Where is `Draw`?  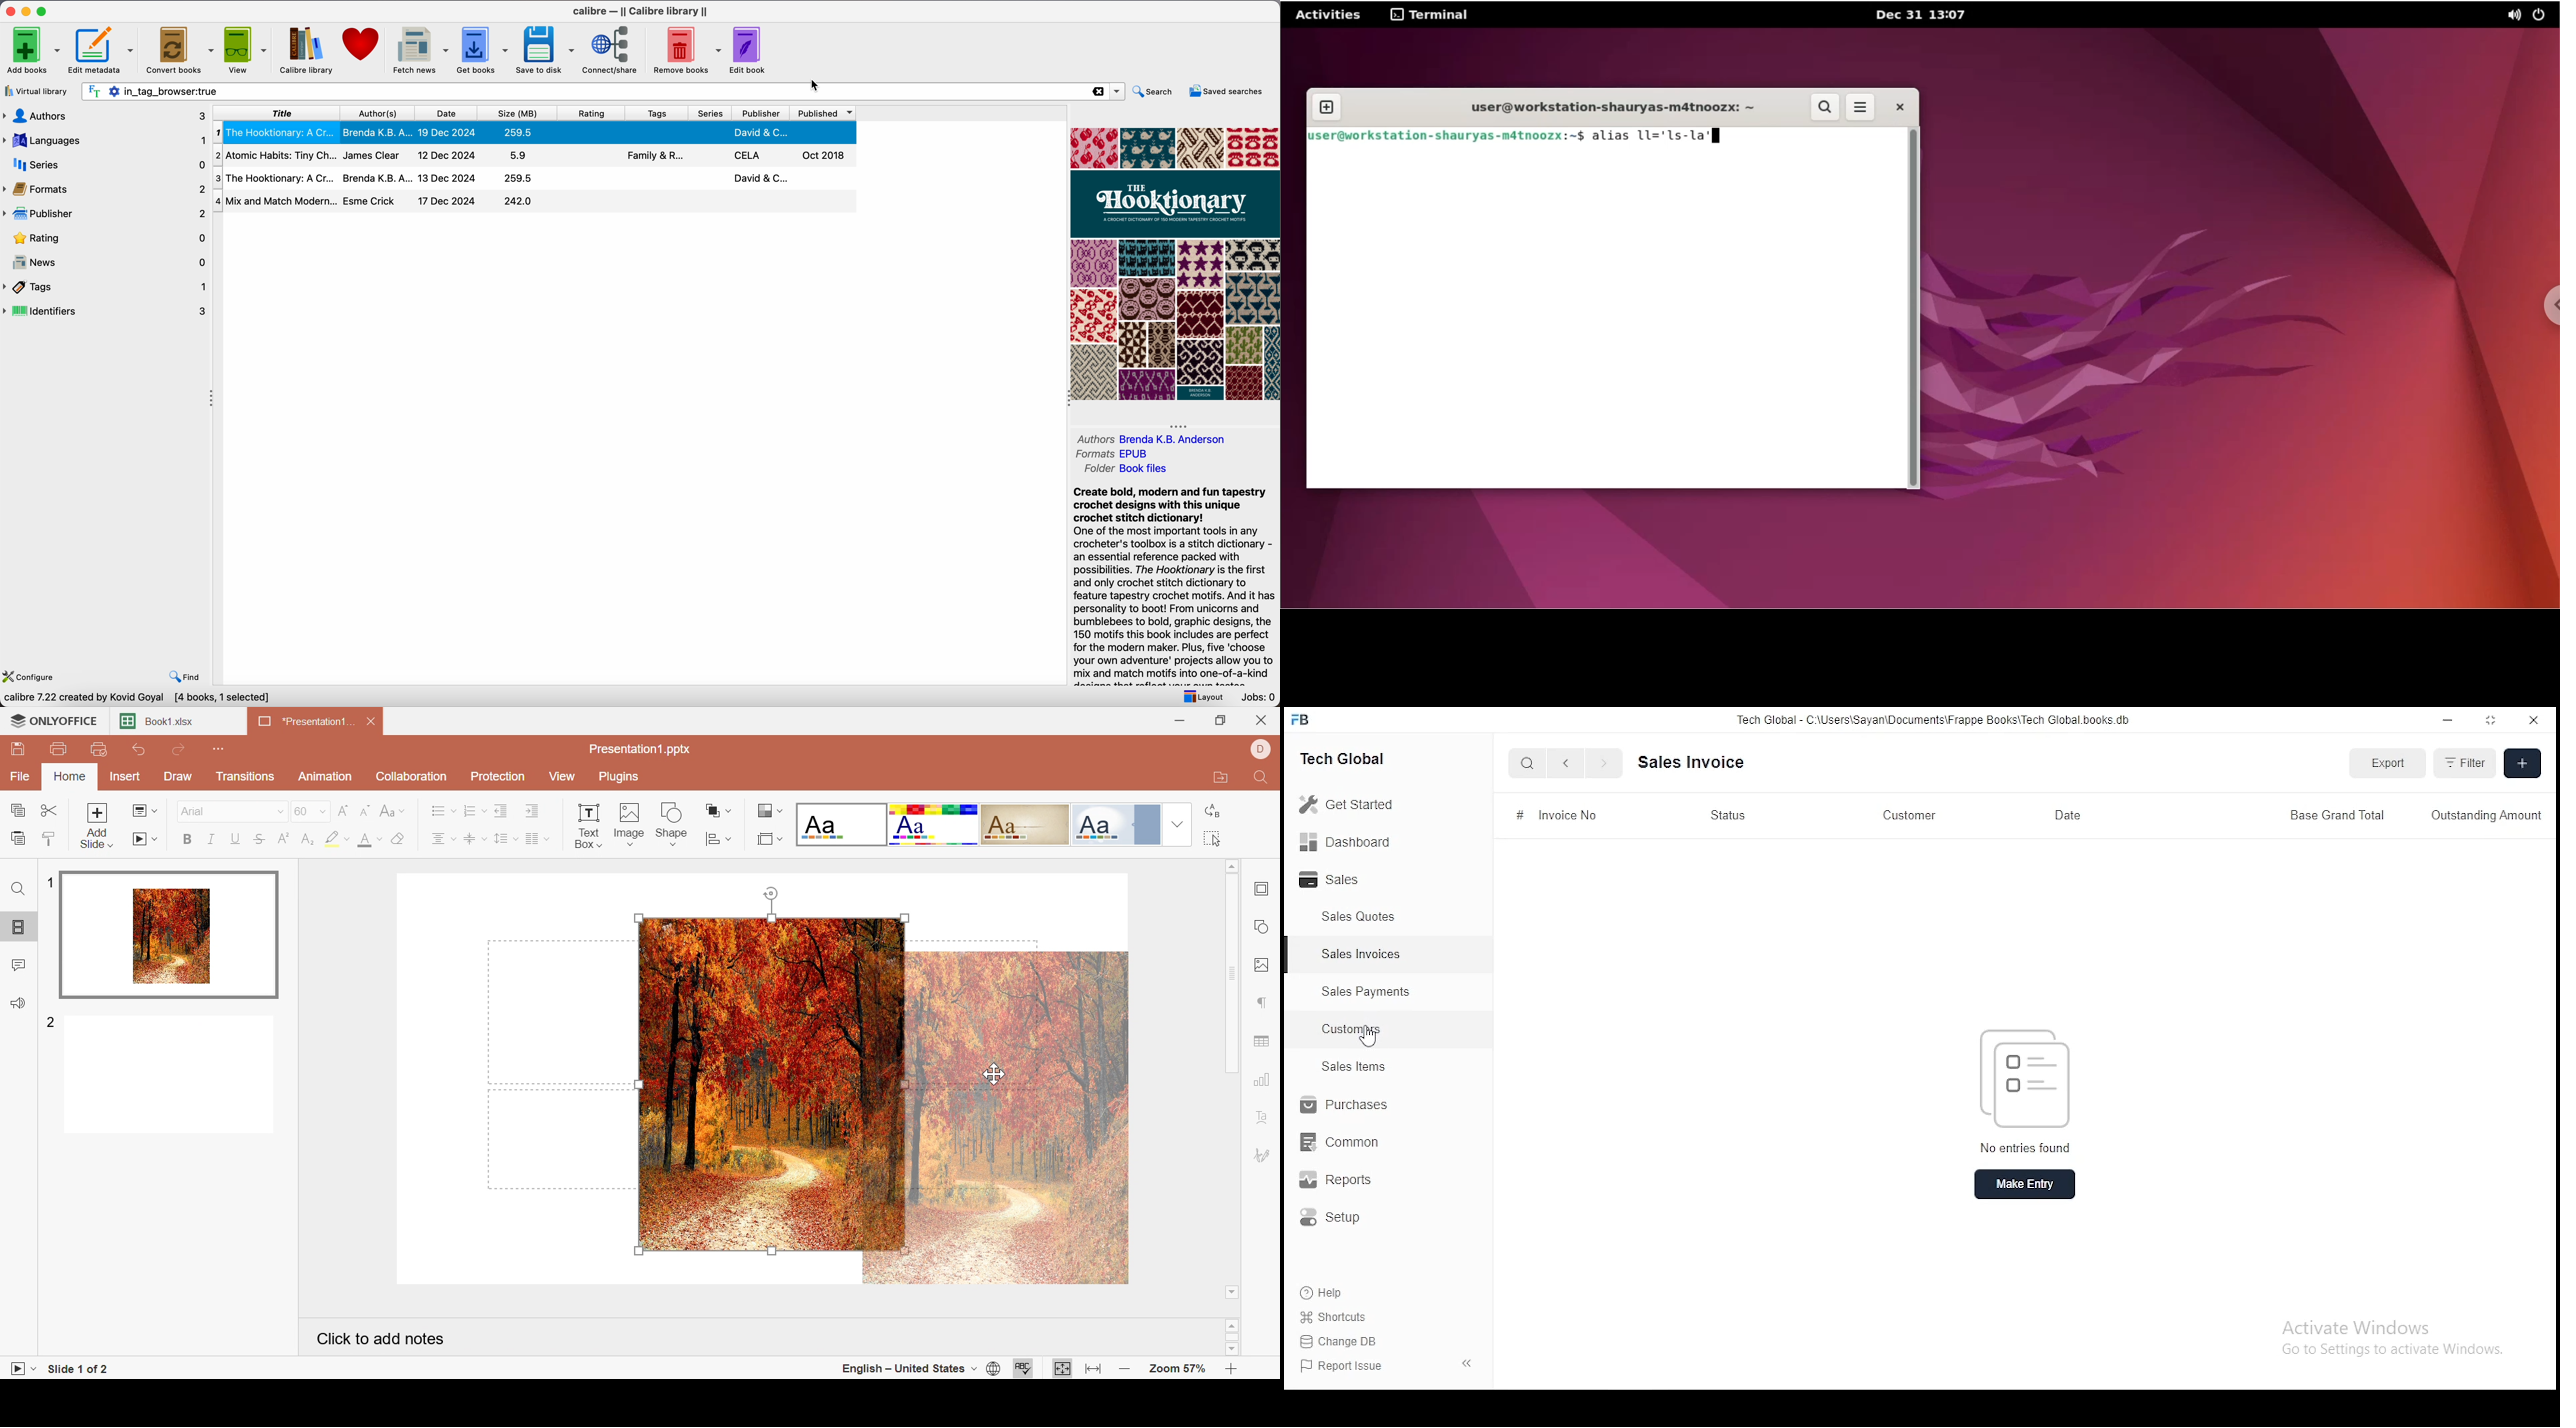
Draw is located at coordinates (179, 776).